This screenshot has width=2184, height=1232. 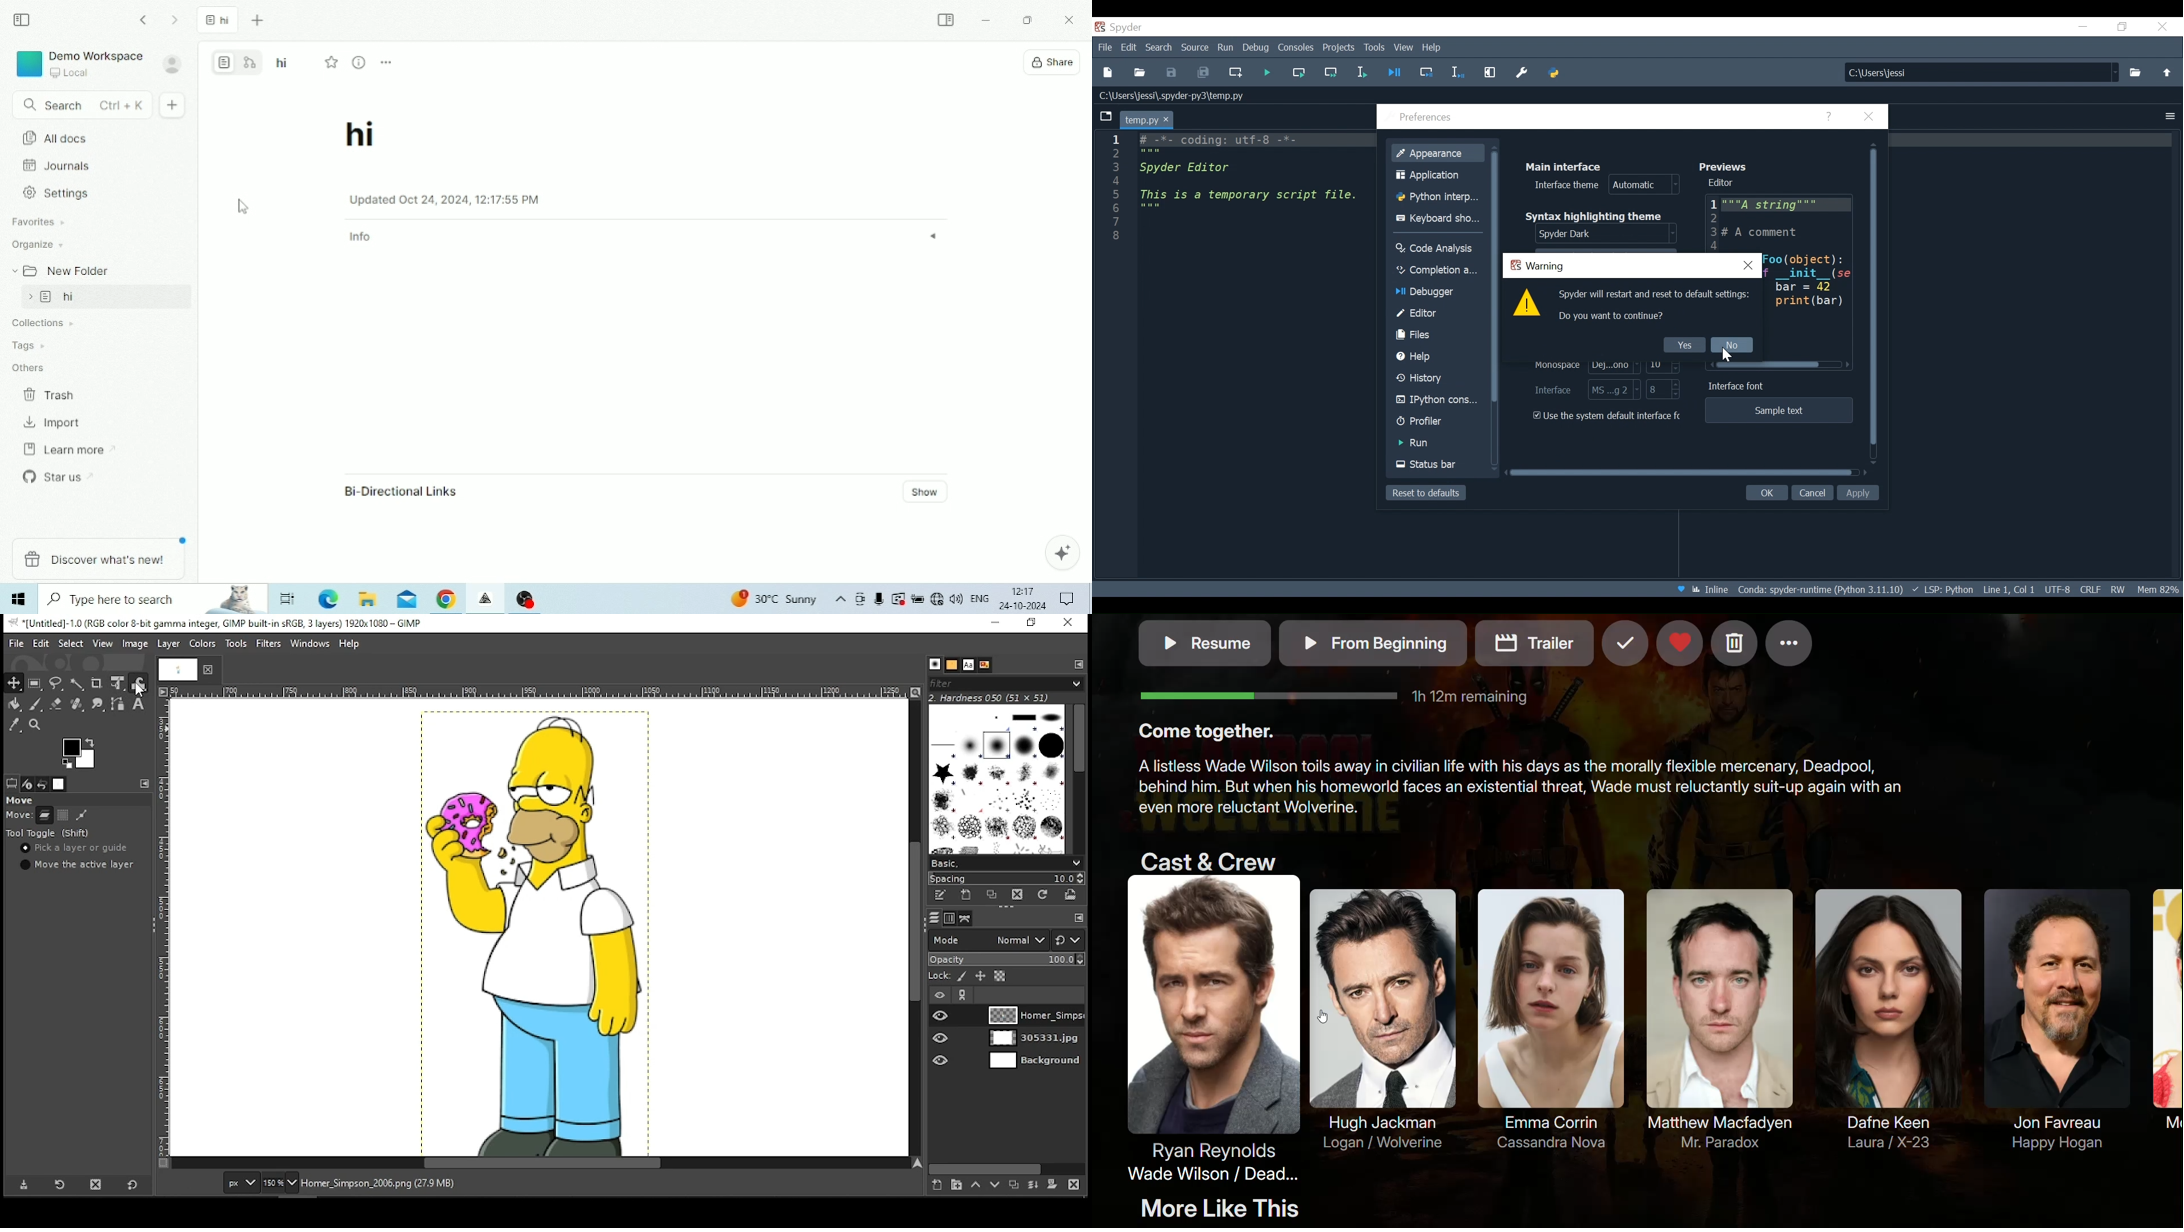 What do you see at coordinates (1226, 48) in the screenshot?
I see `Run` at bounding box center [1226, 48].